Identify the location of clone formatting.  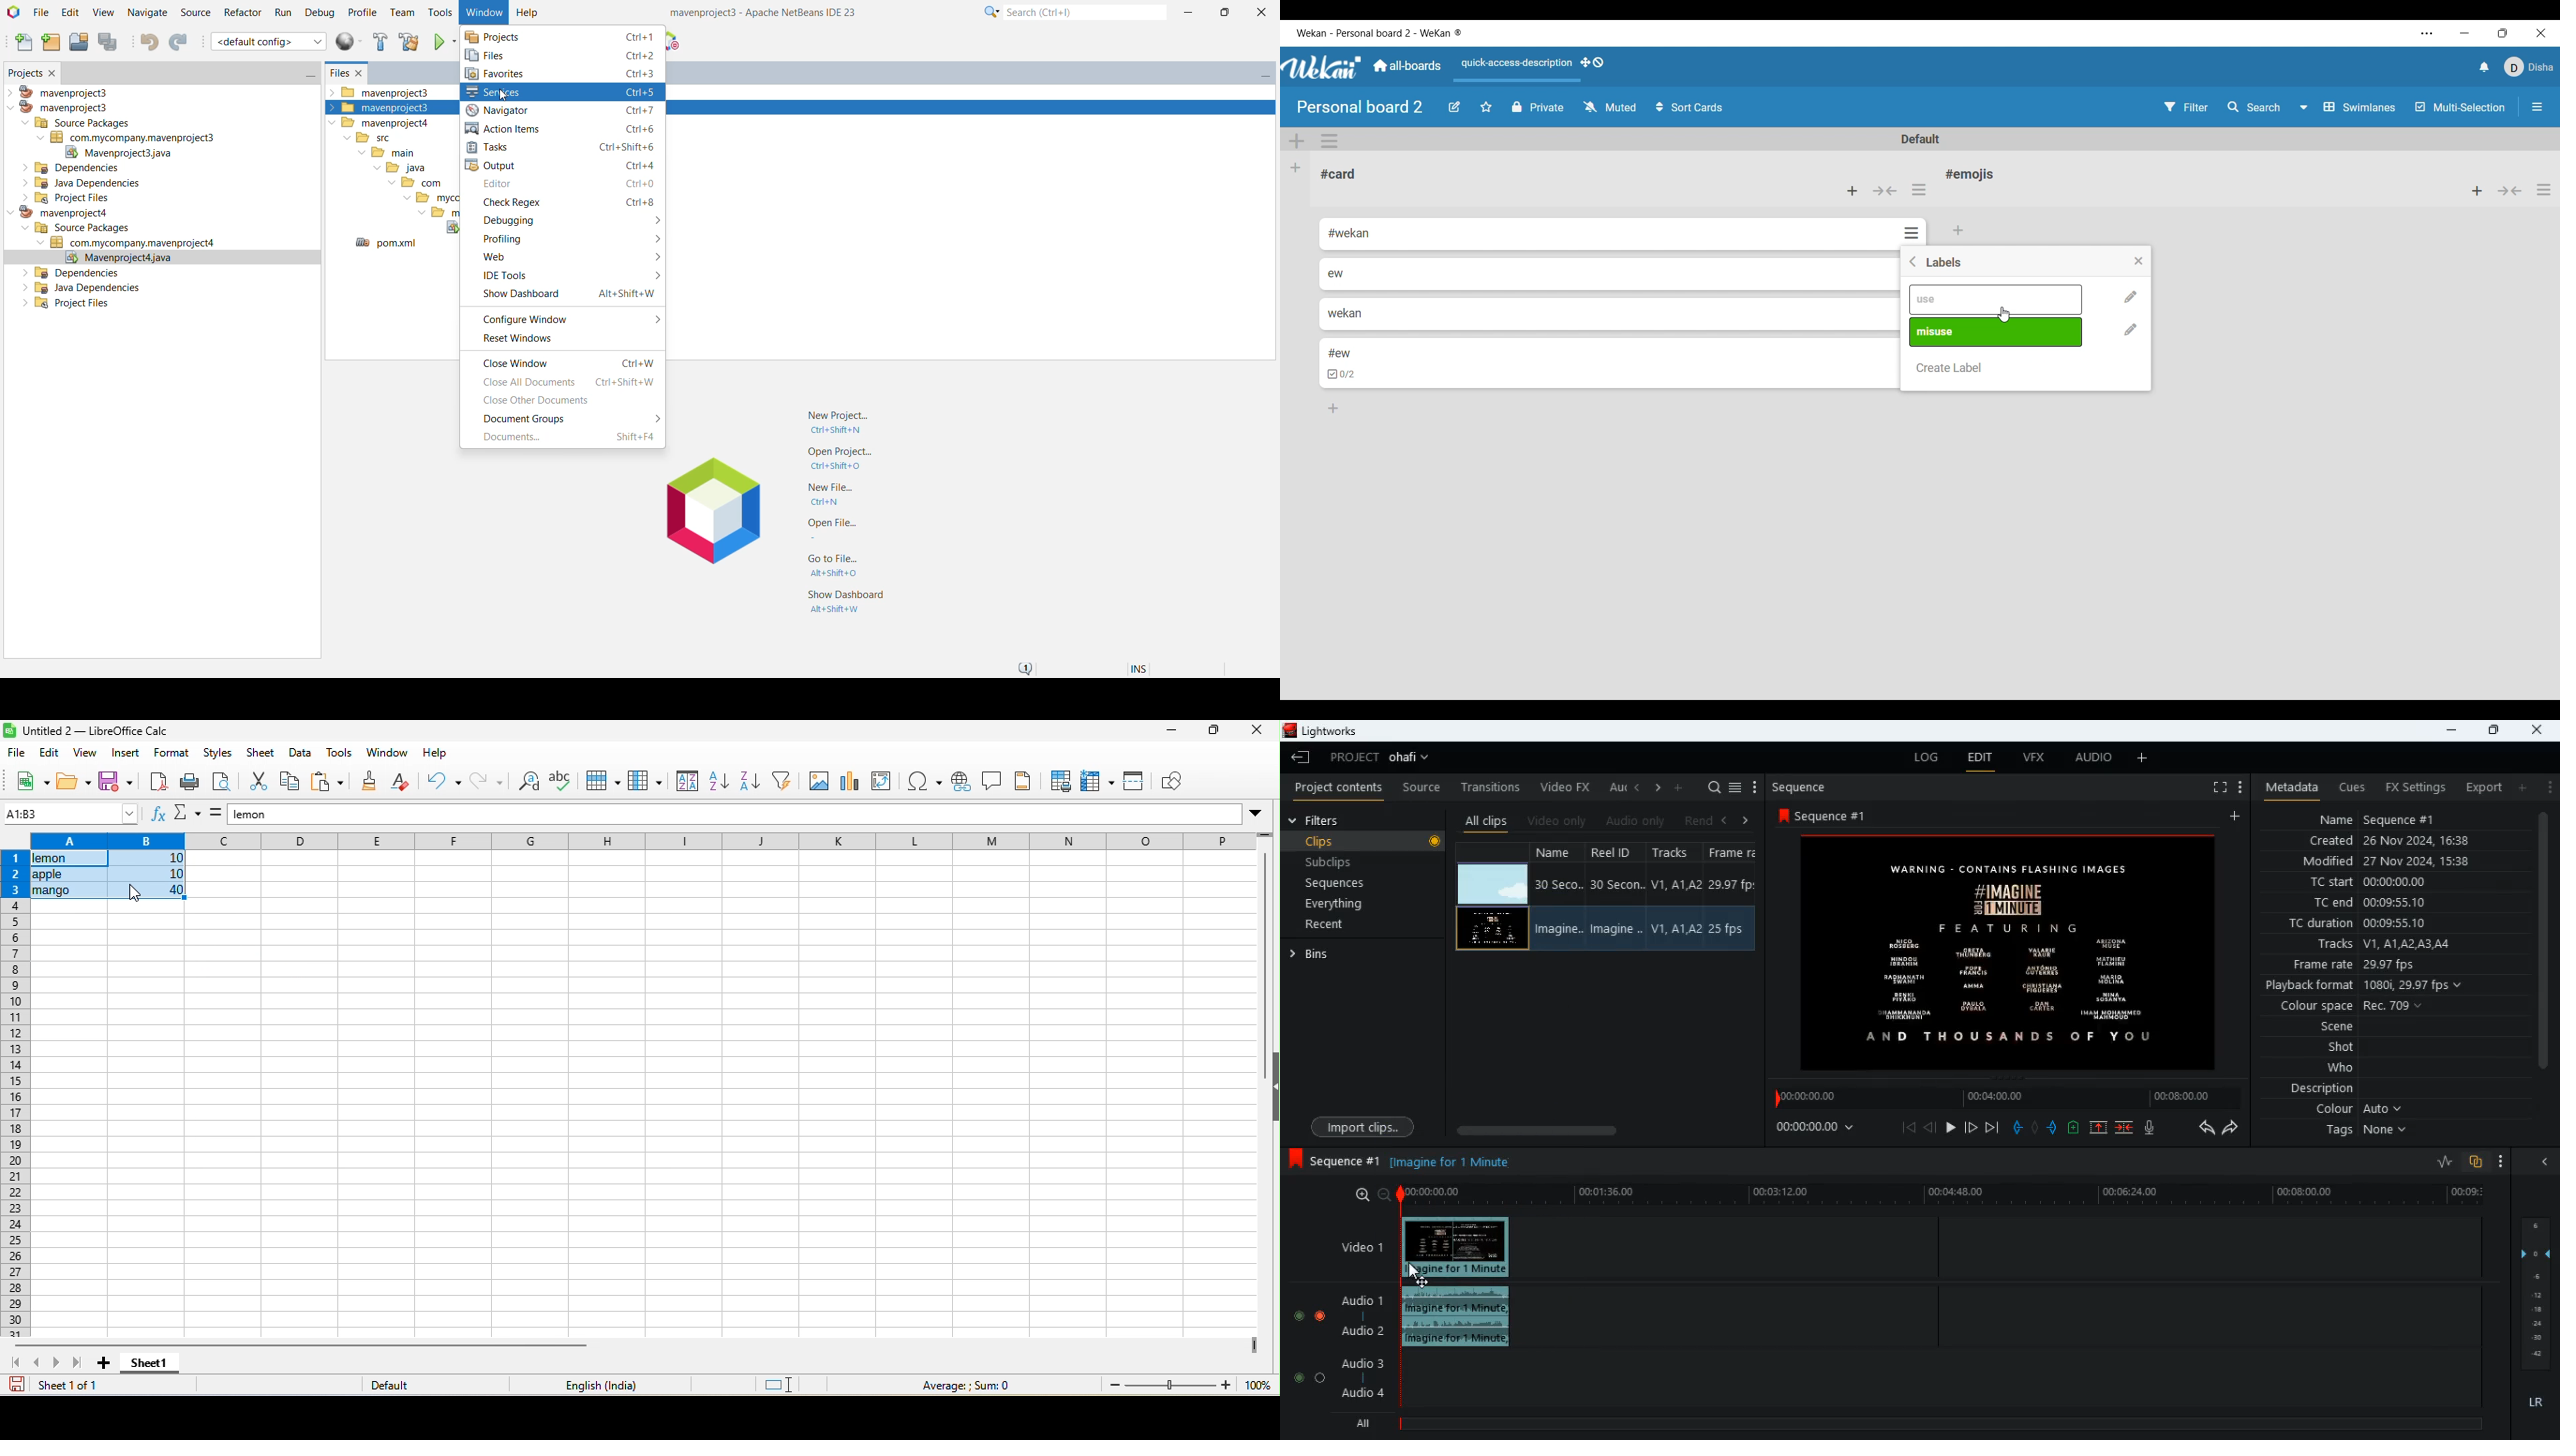
(367, 783).